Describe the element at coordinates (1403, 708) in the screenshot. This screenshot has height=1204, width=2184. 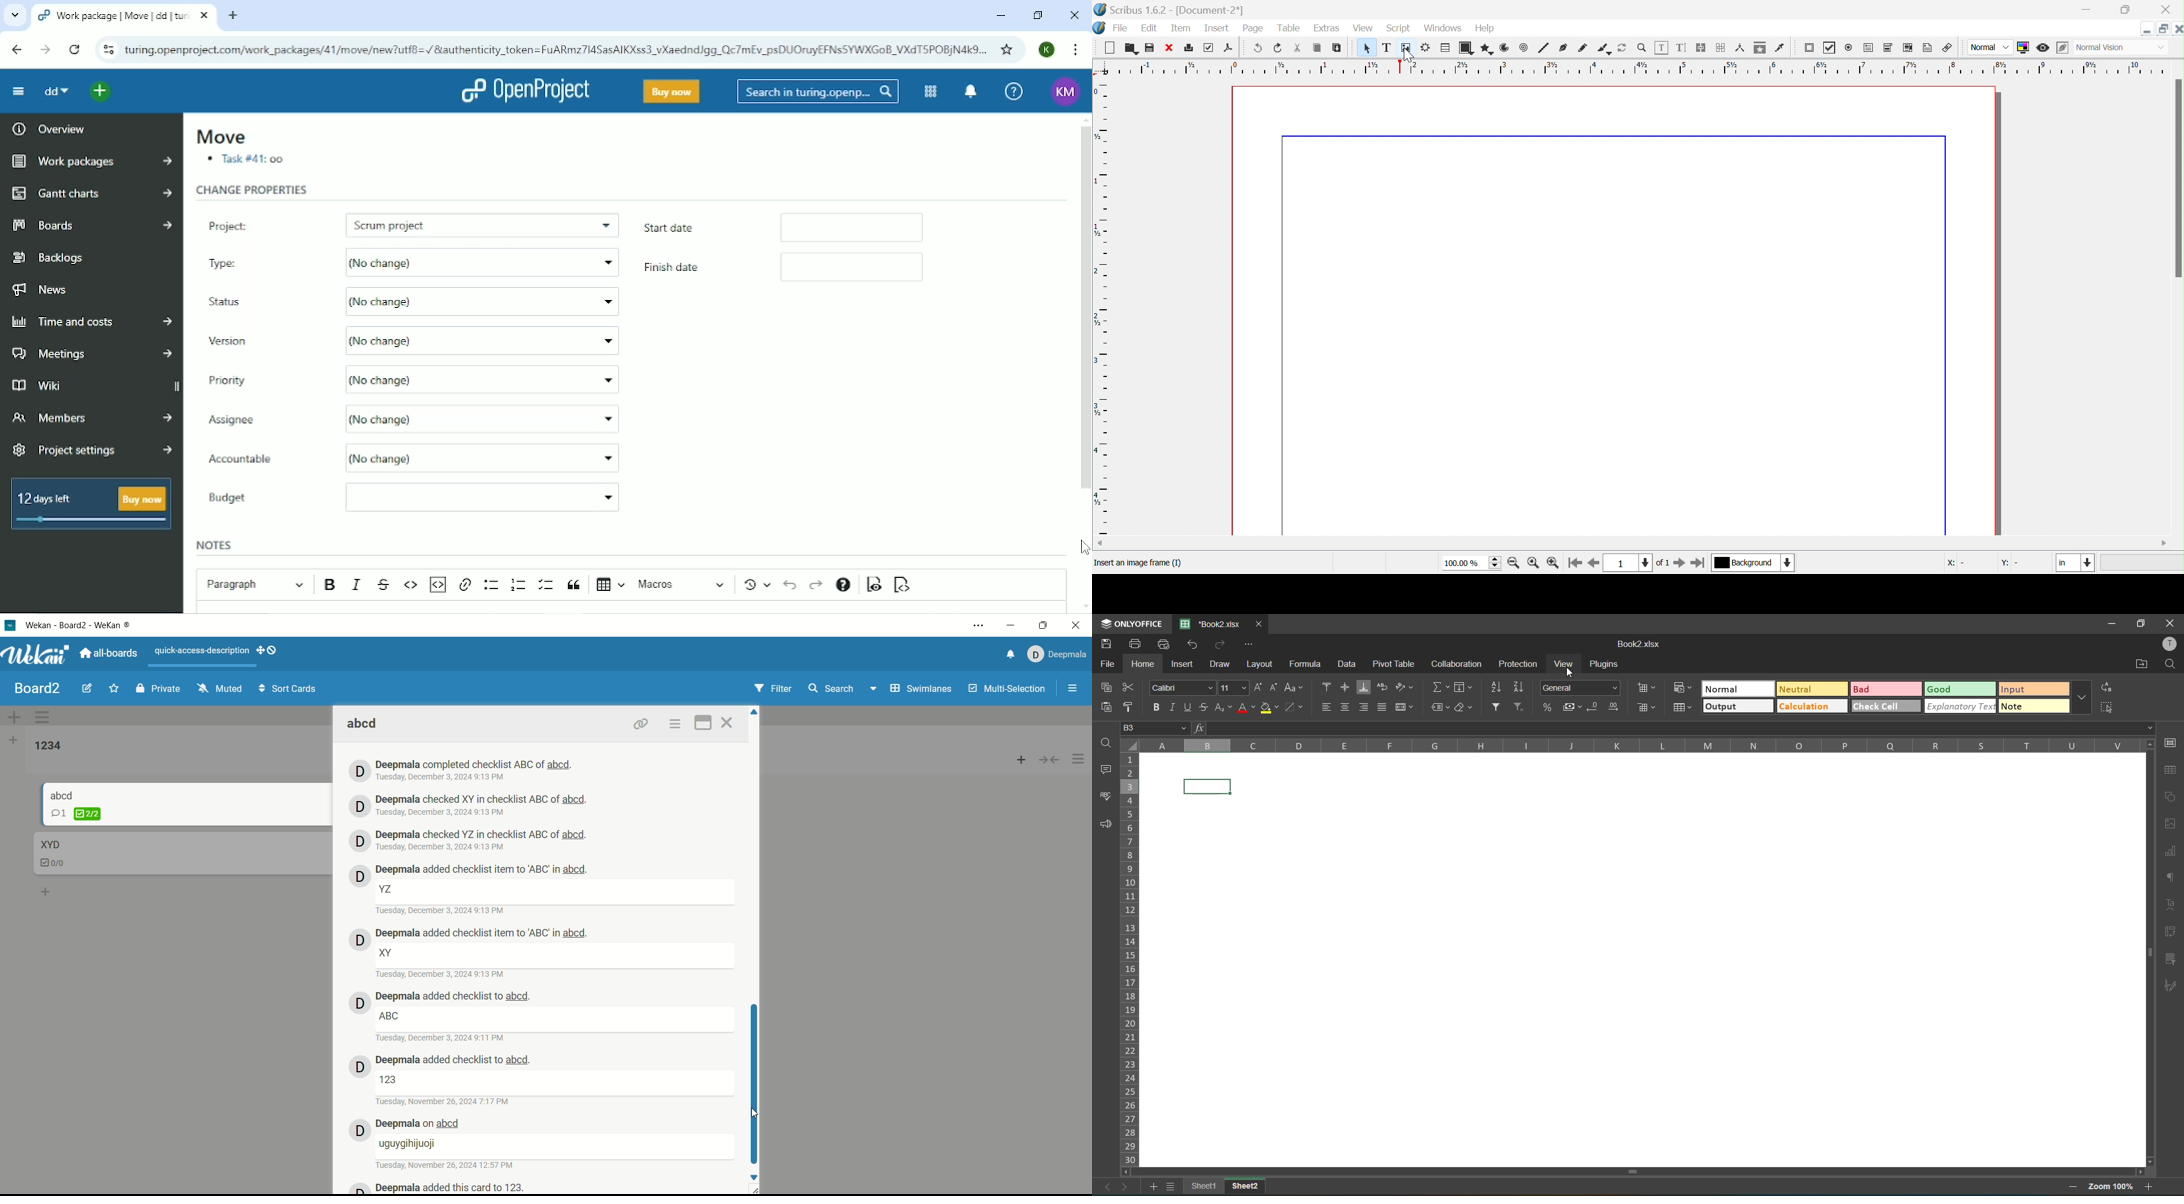
I see `merge and center` at that location.